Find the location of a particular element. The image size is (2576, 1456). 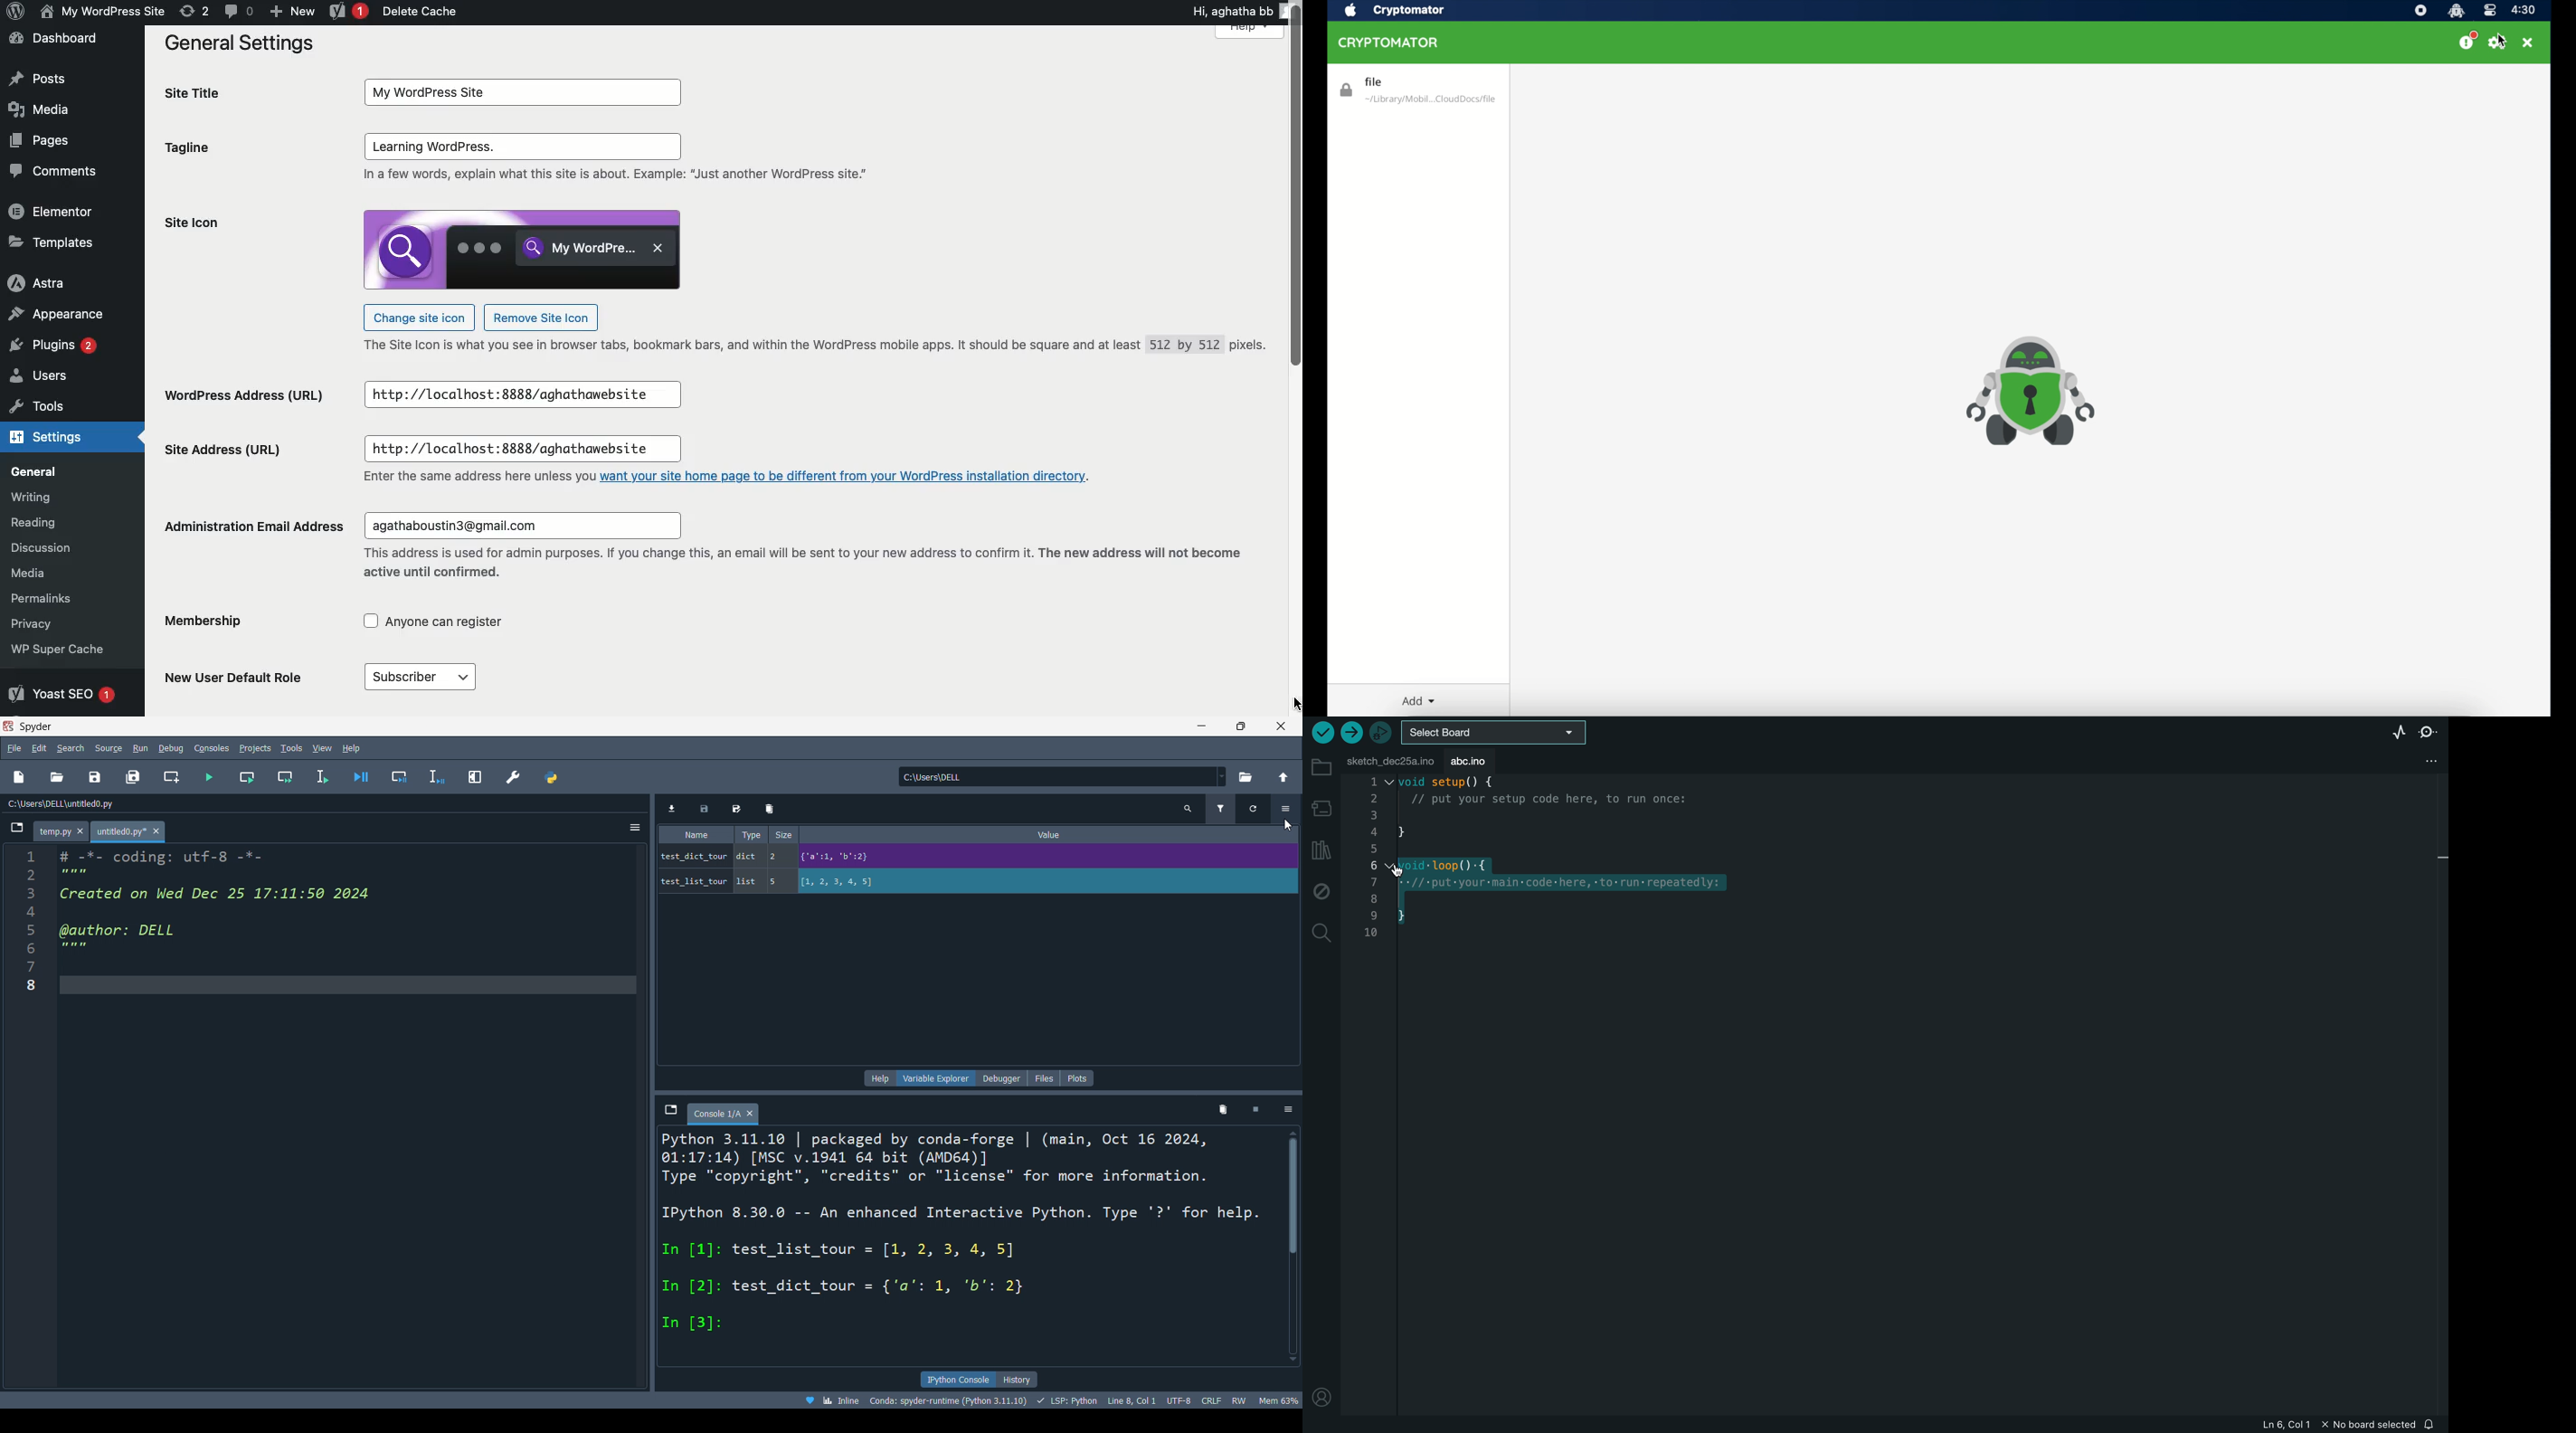

CRLF is located at coordinates (1212, 1400).